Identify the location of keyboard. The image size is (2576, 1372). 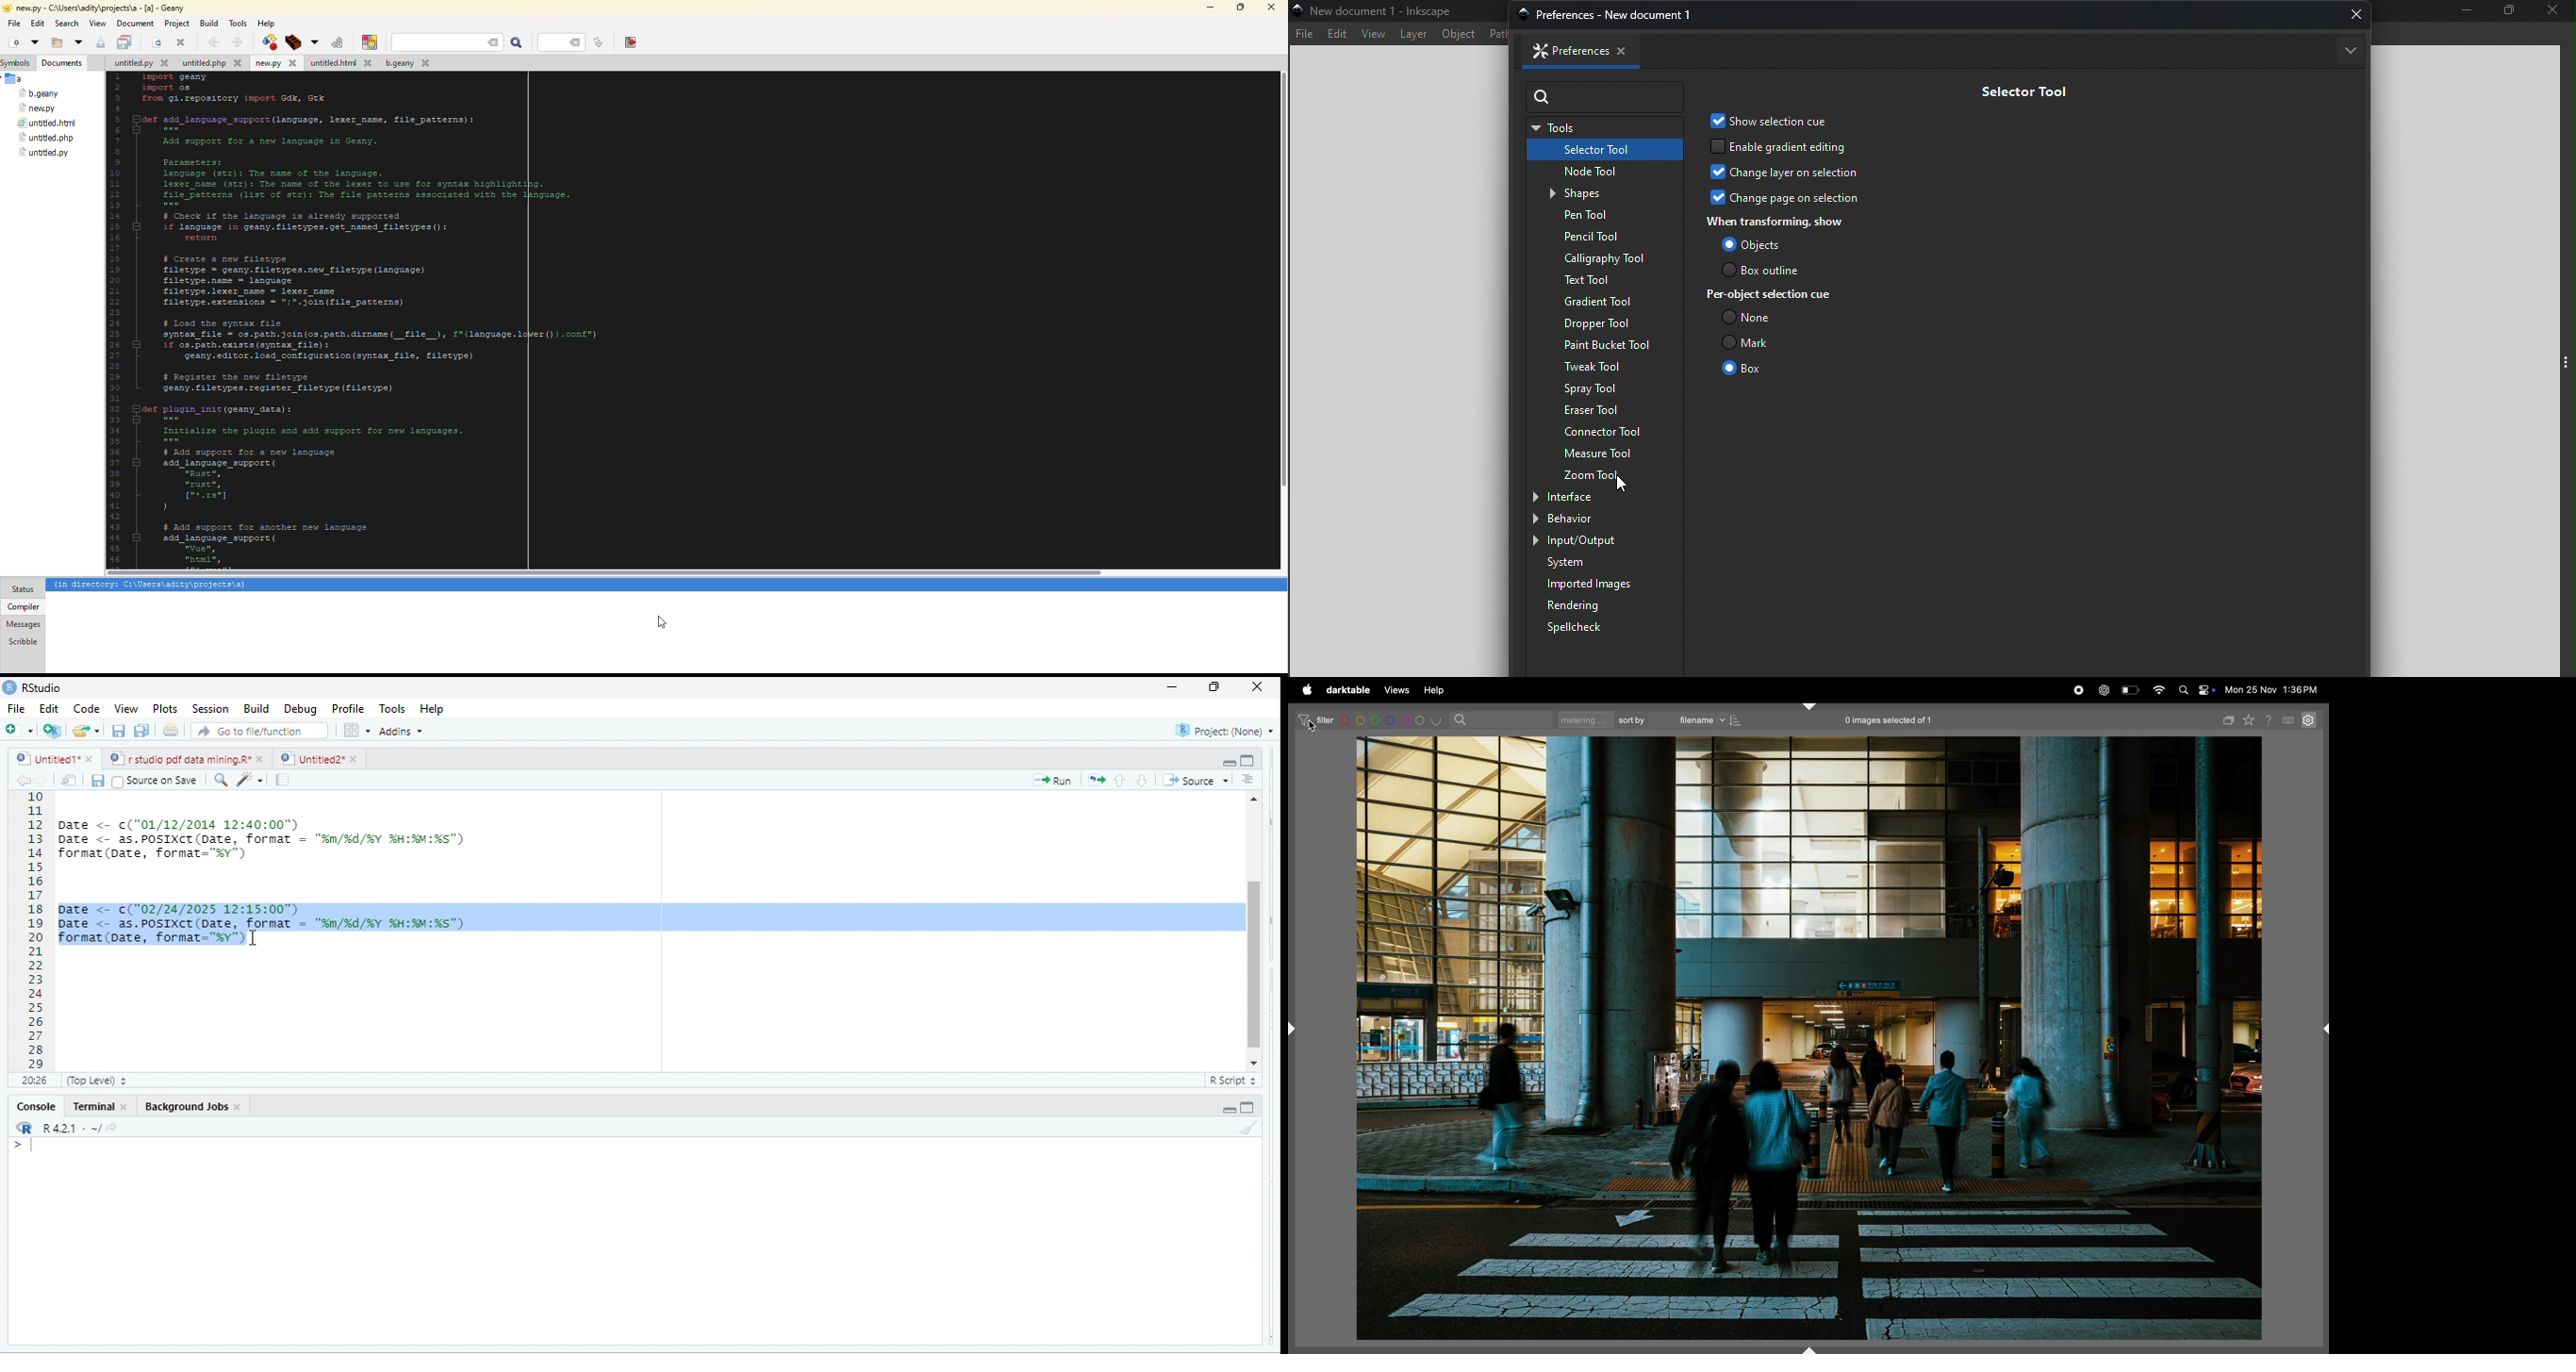
(2290, 719).